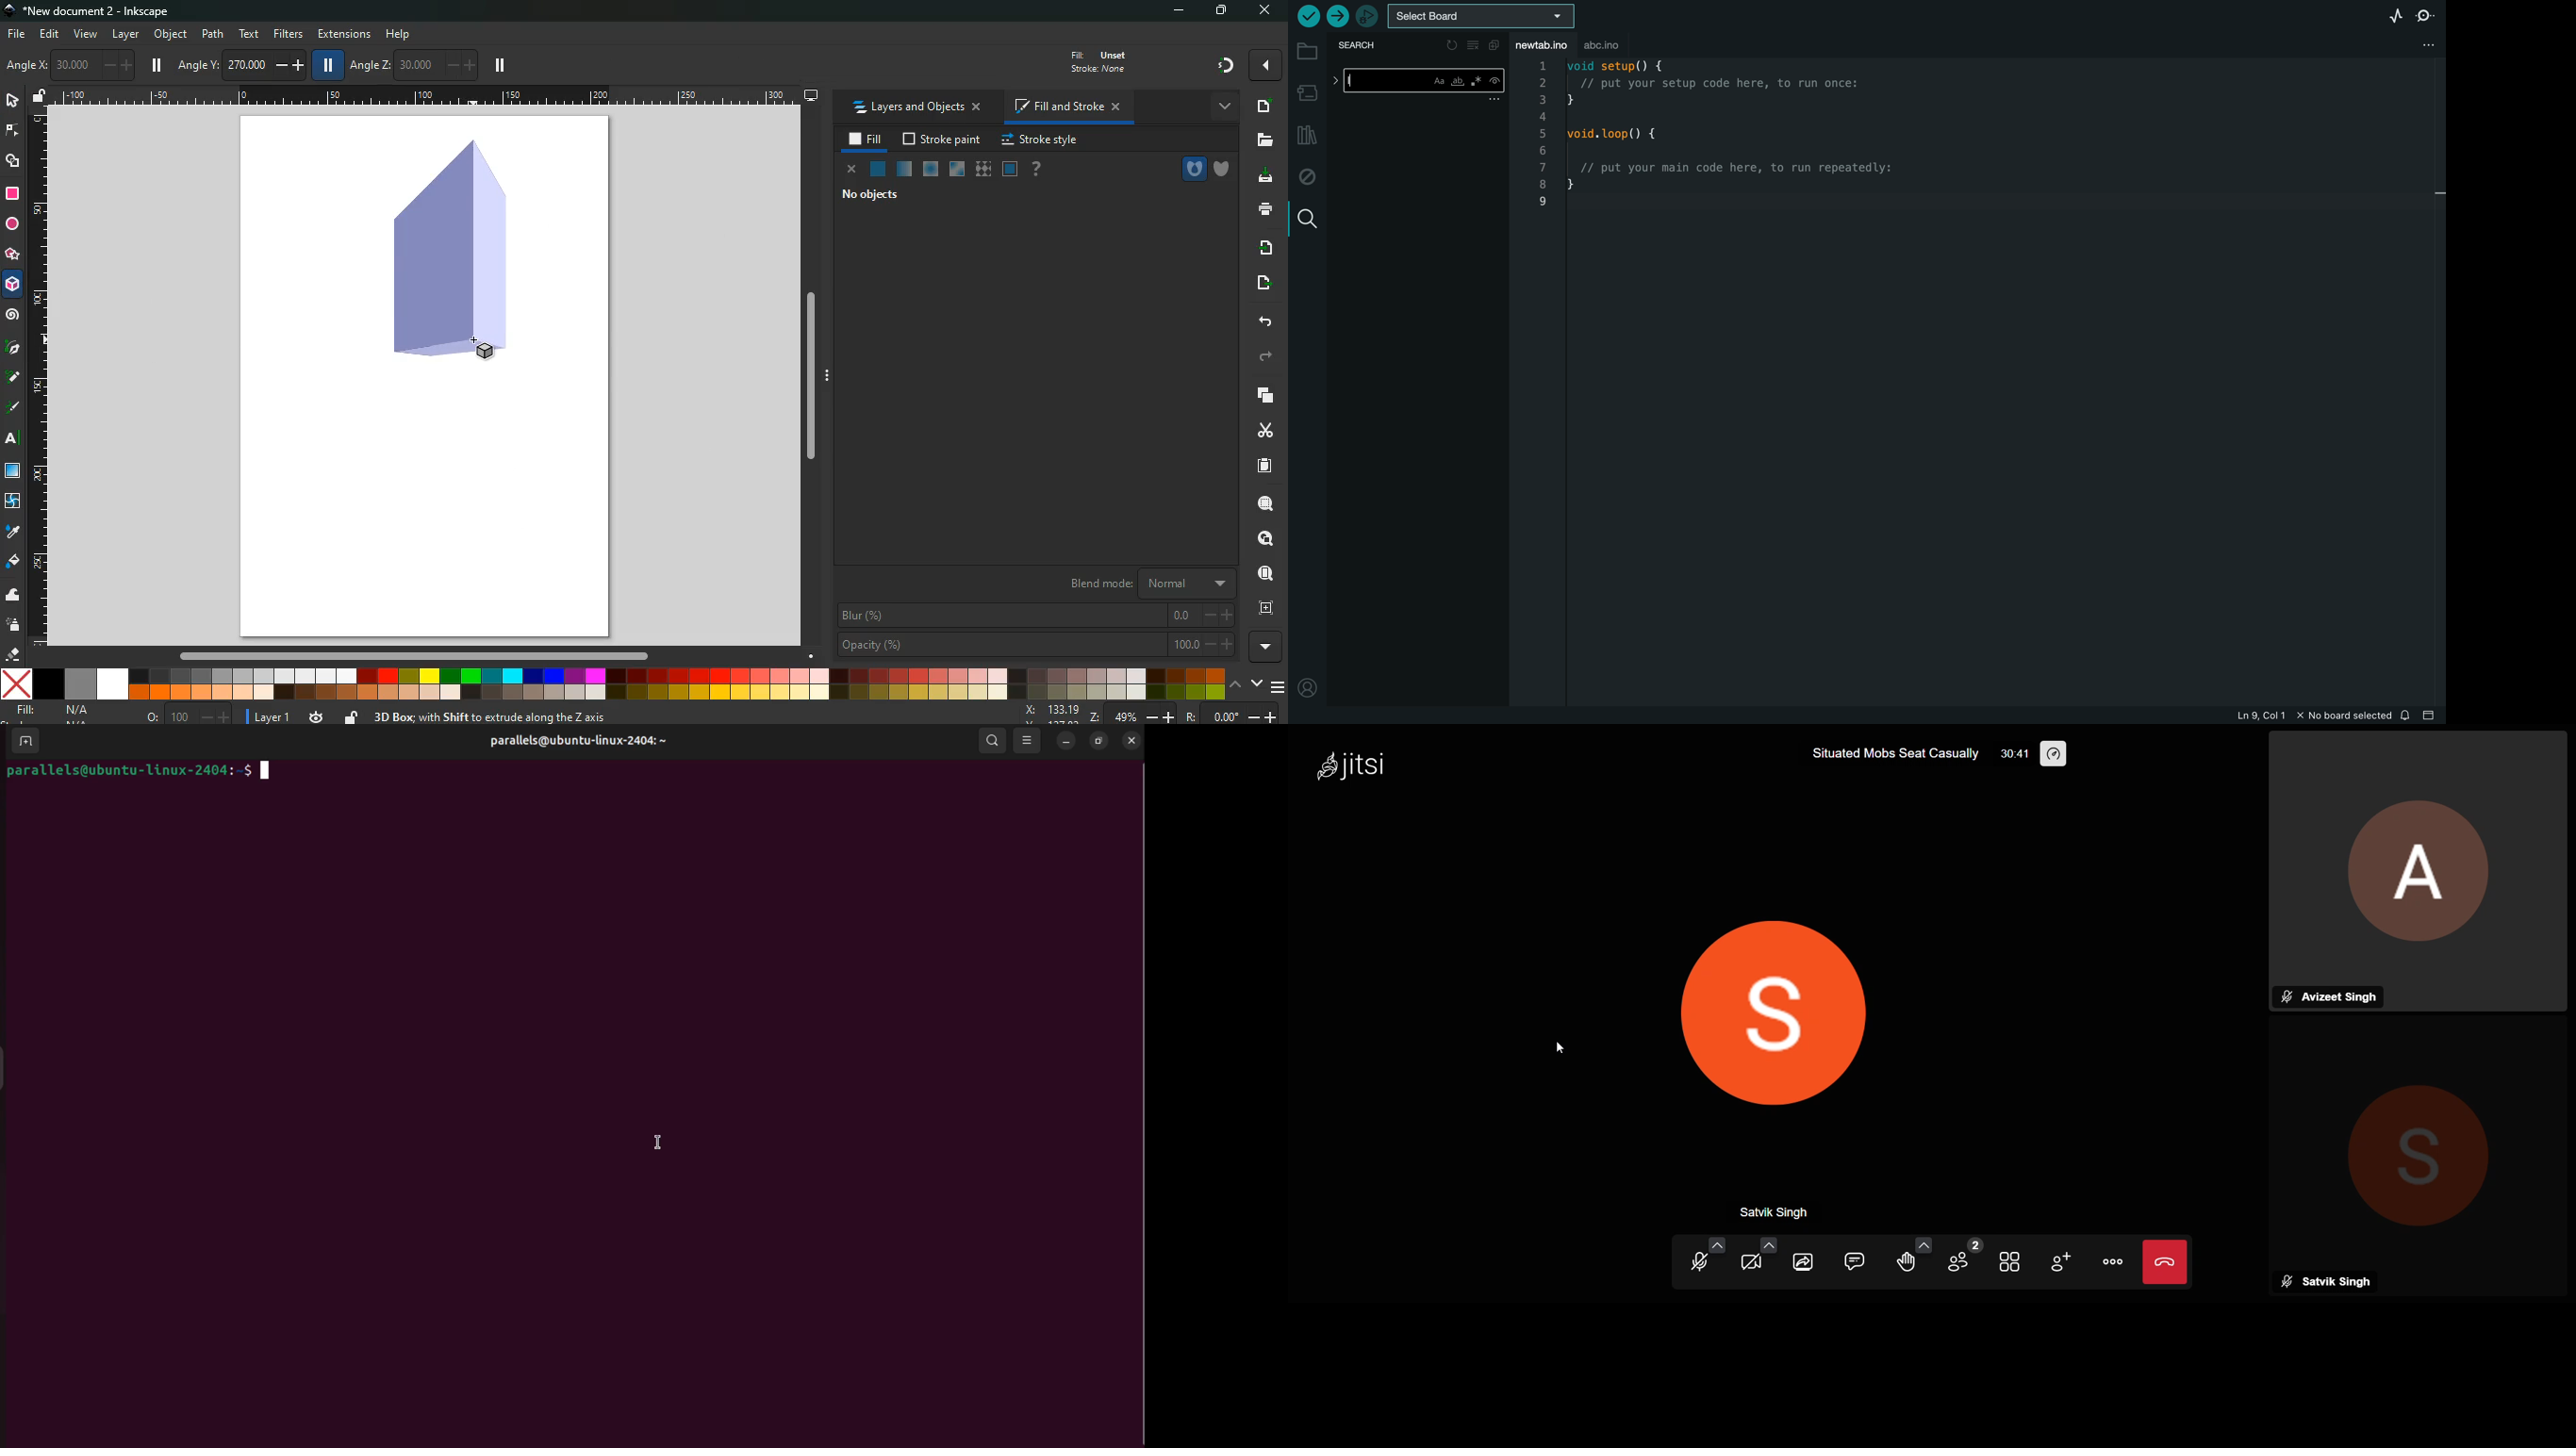 The image size is (2576, 1456). What do you see at coordinates (1193, 169) in the screenshot?
I see `hole` at bounding box center [1193, 169].